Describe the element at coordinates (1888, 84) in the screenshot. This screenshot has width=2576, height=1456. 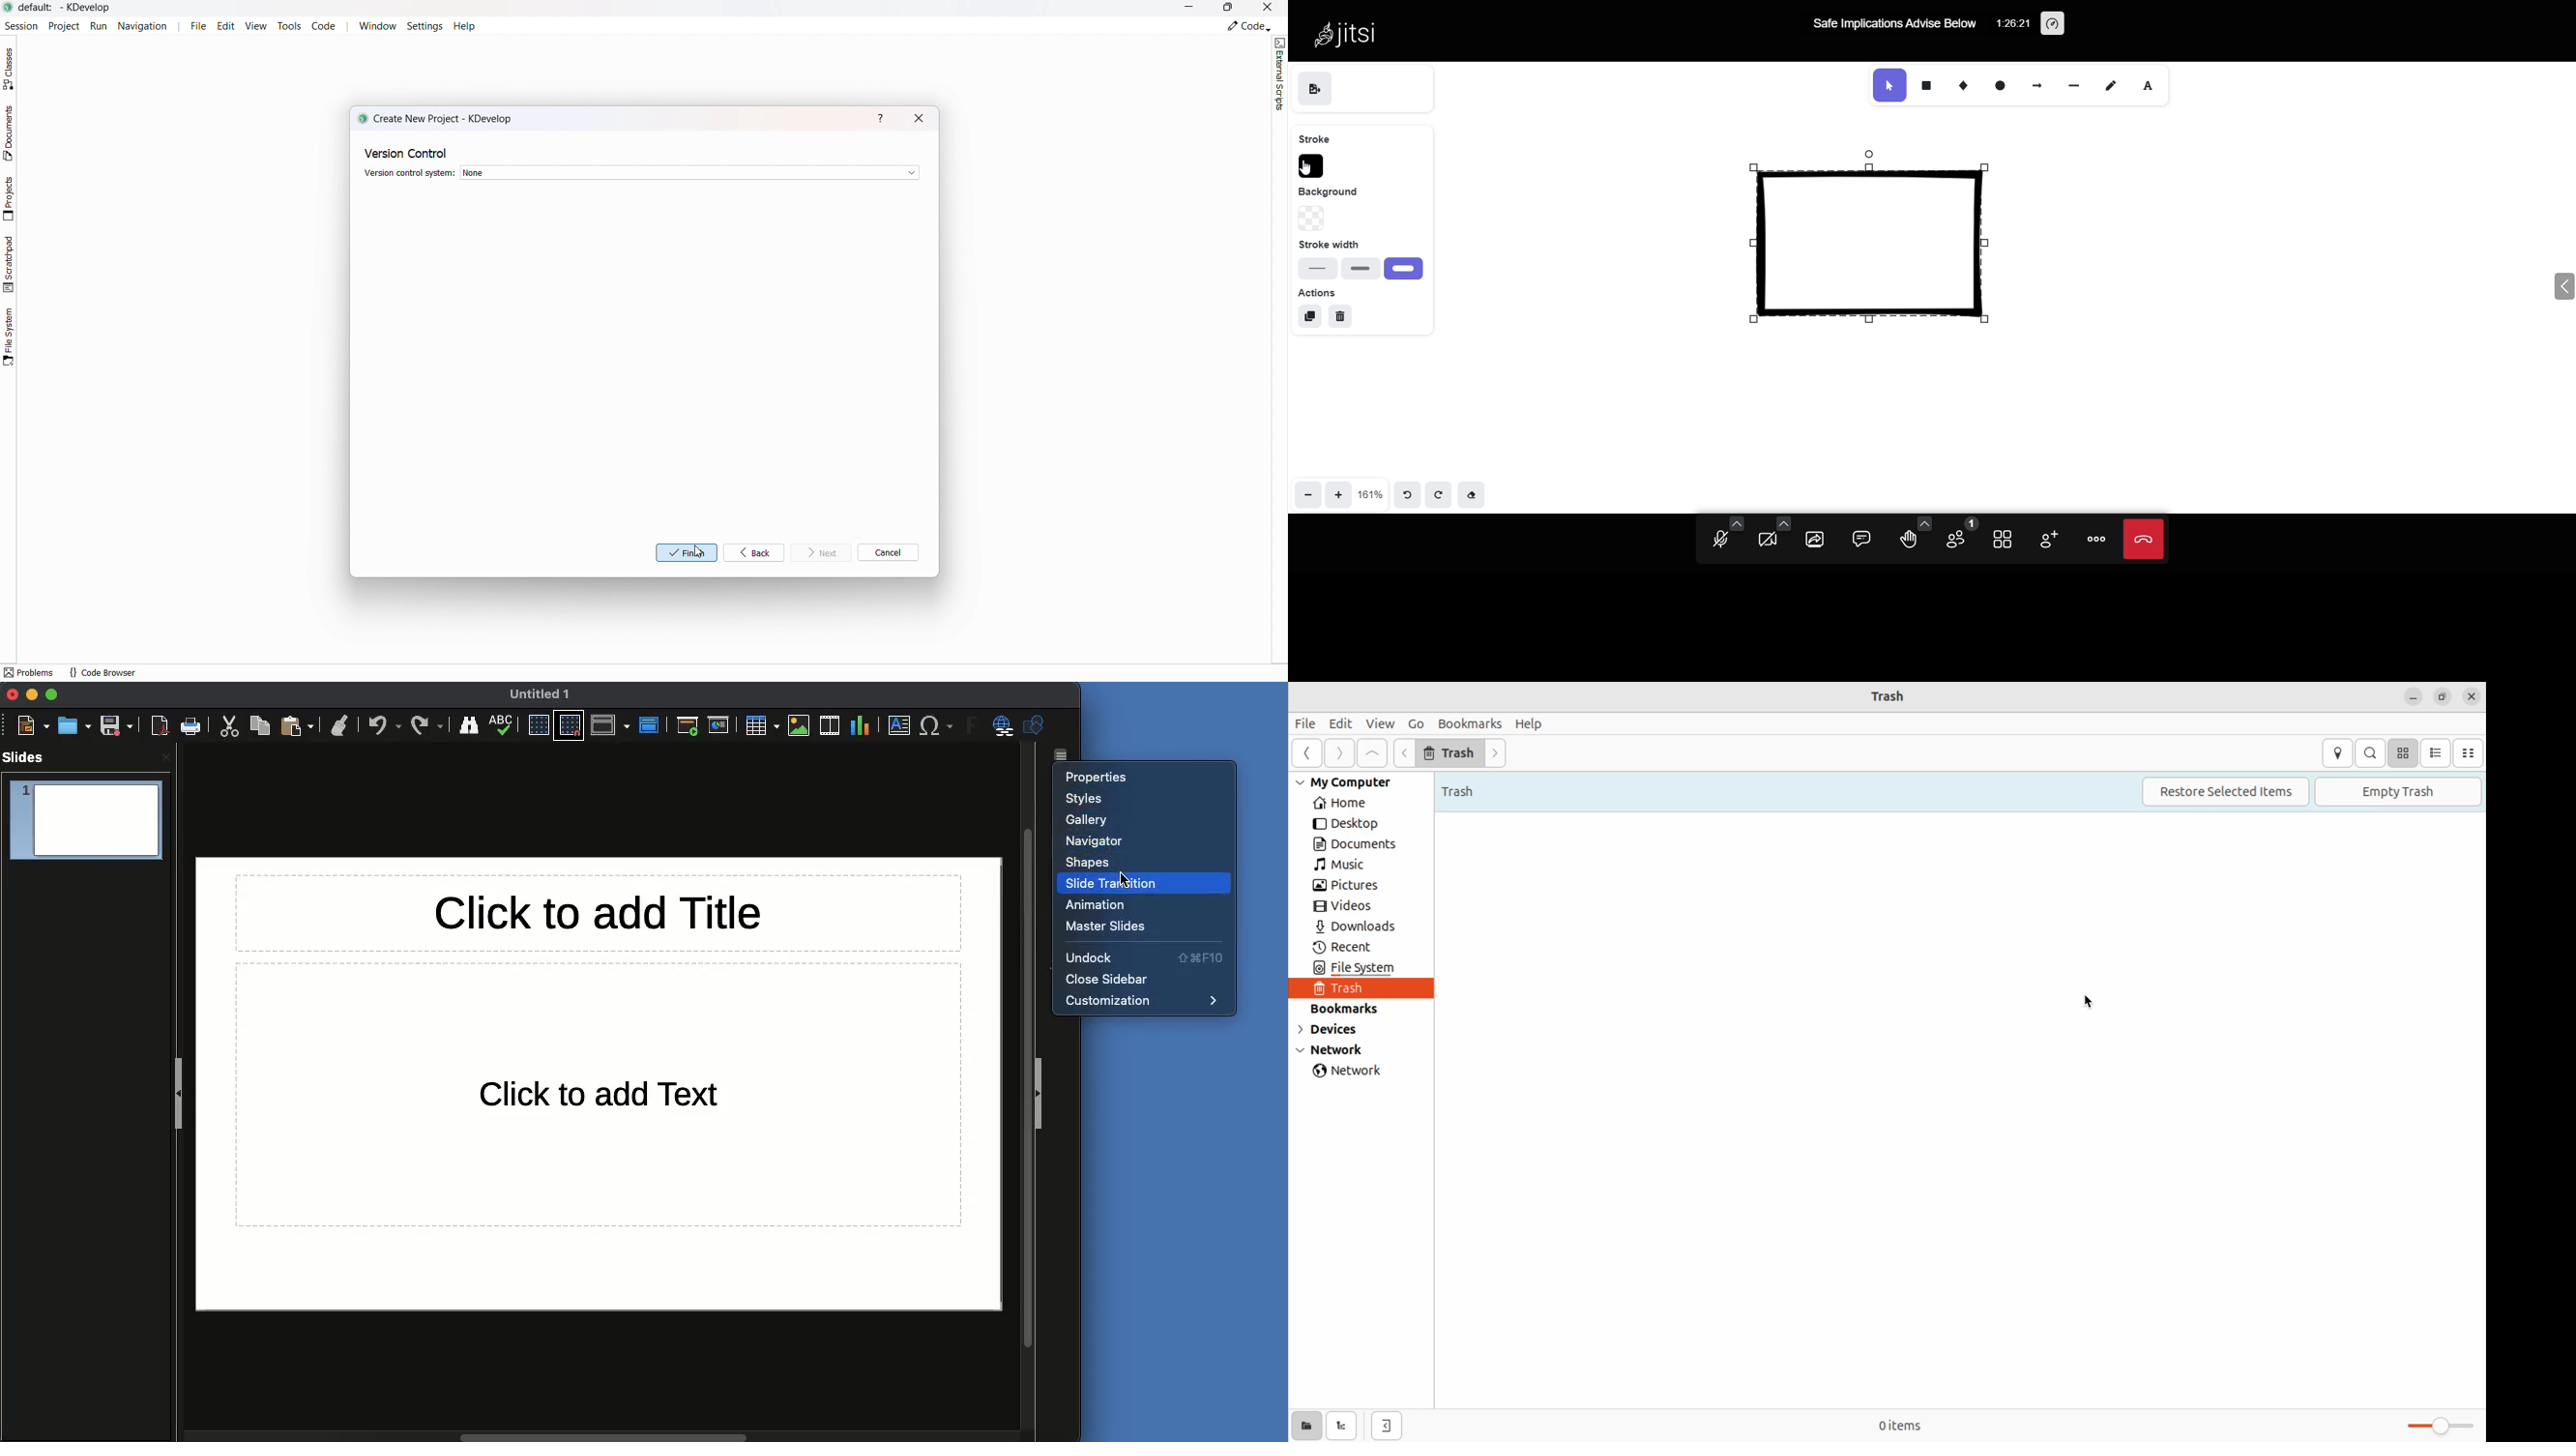
I see `selection` at that location.